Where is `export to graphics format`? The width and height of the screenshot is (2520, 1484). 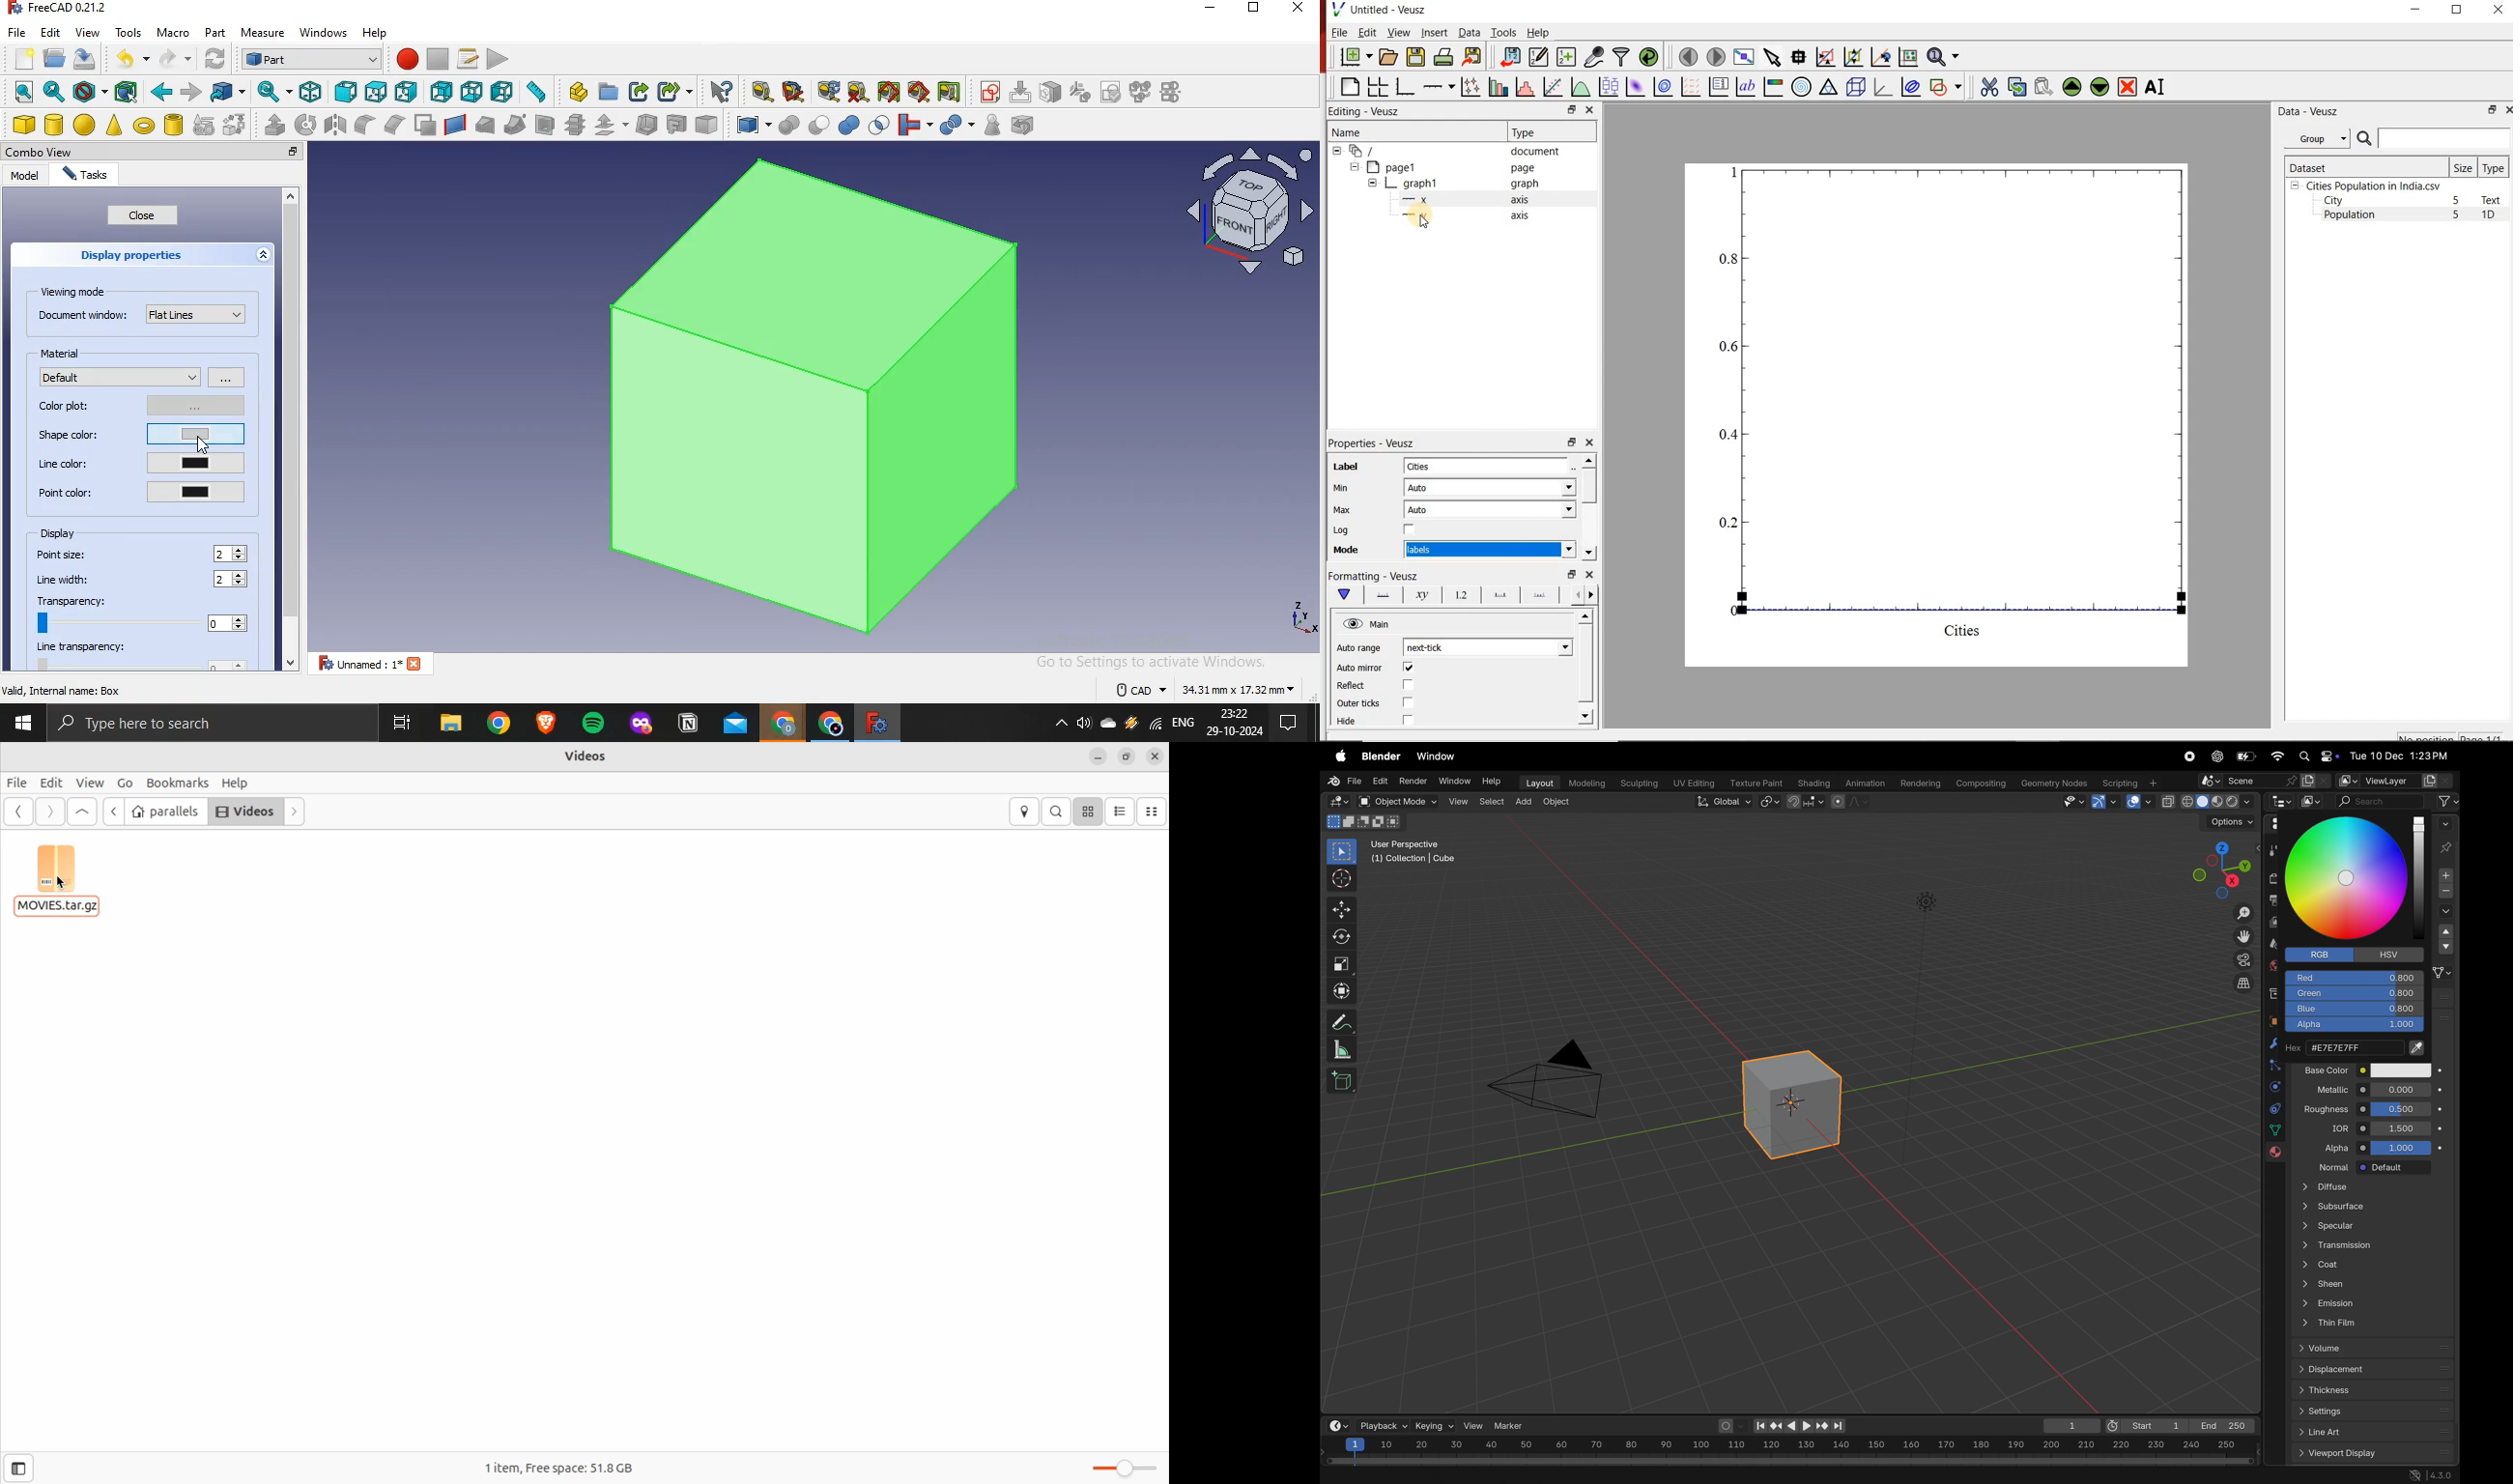
export to graphics format is located at coordinates (1473, 58).